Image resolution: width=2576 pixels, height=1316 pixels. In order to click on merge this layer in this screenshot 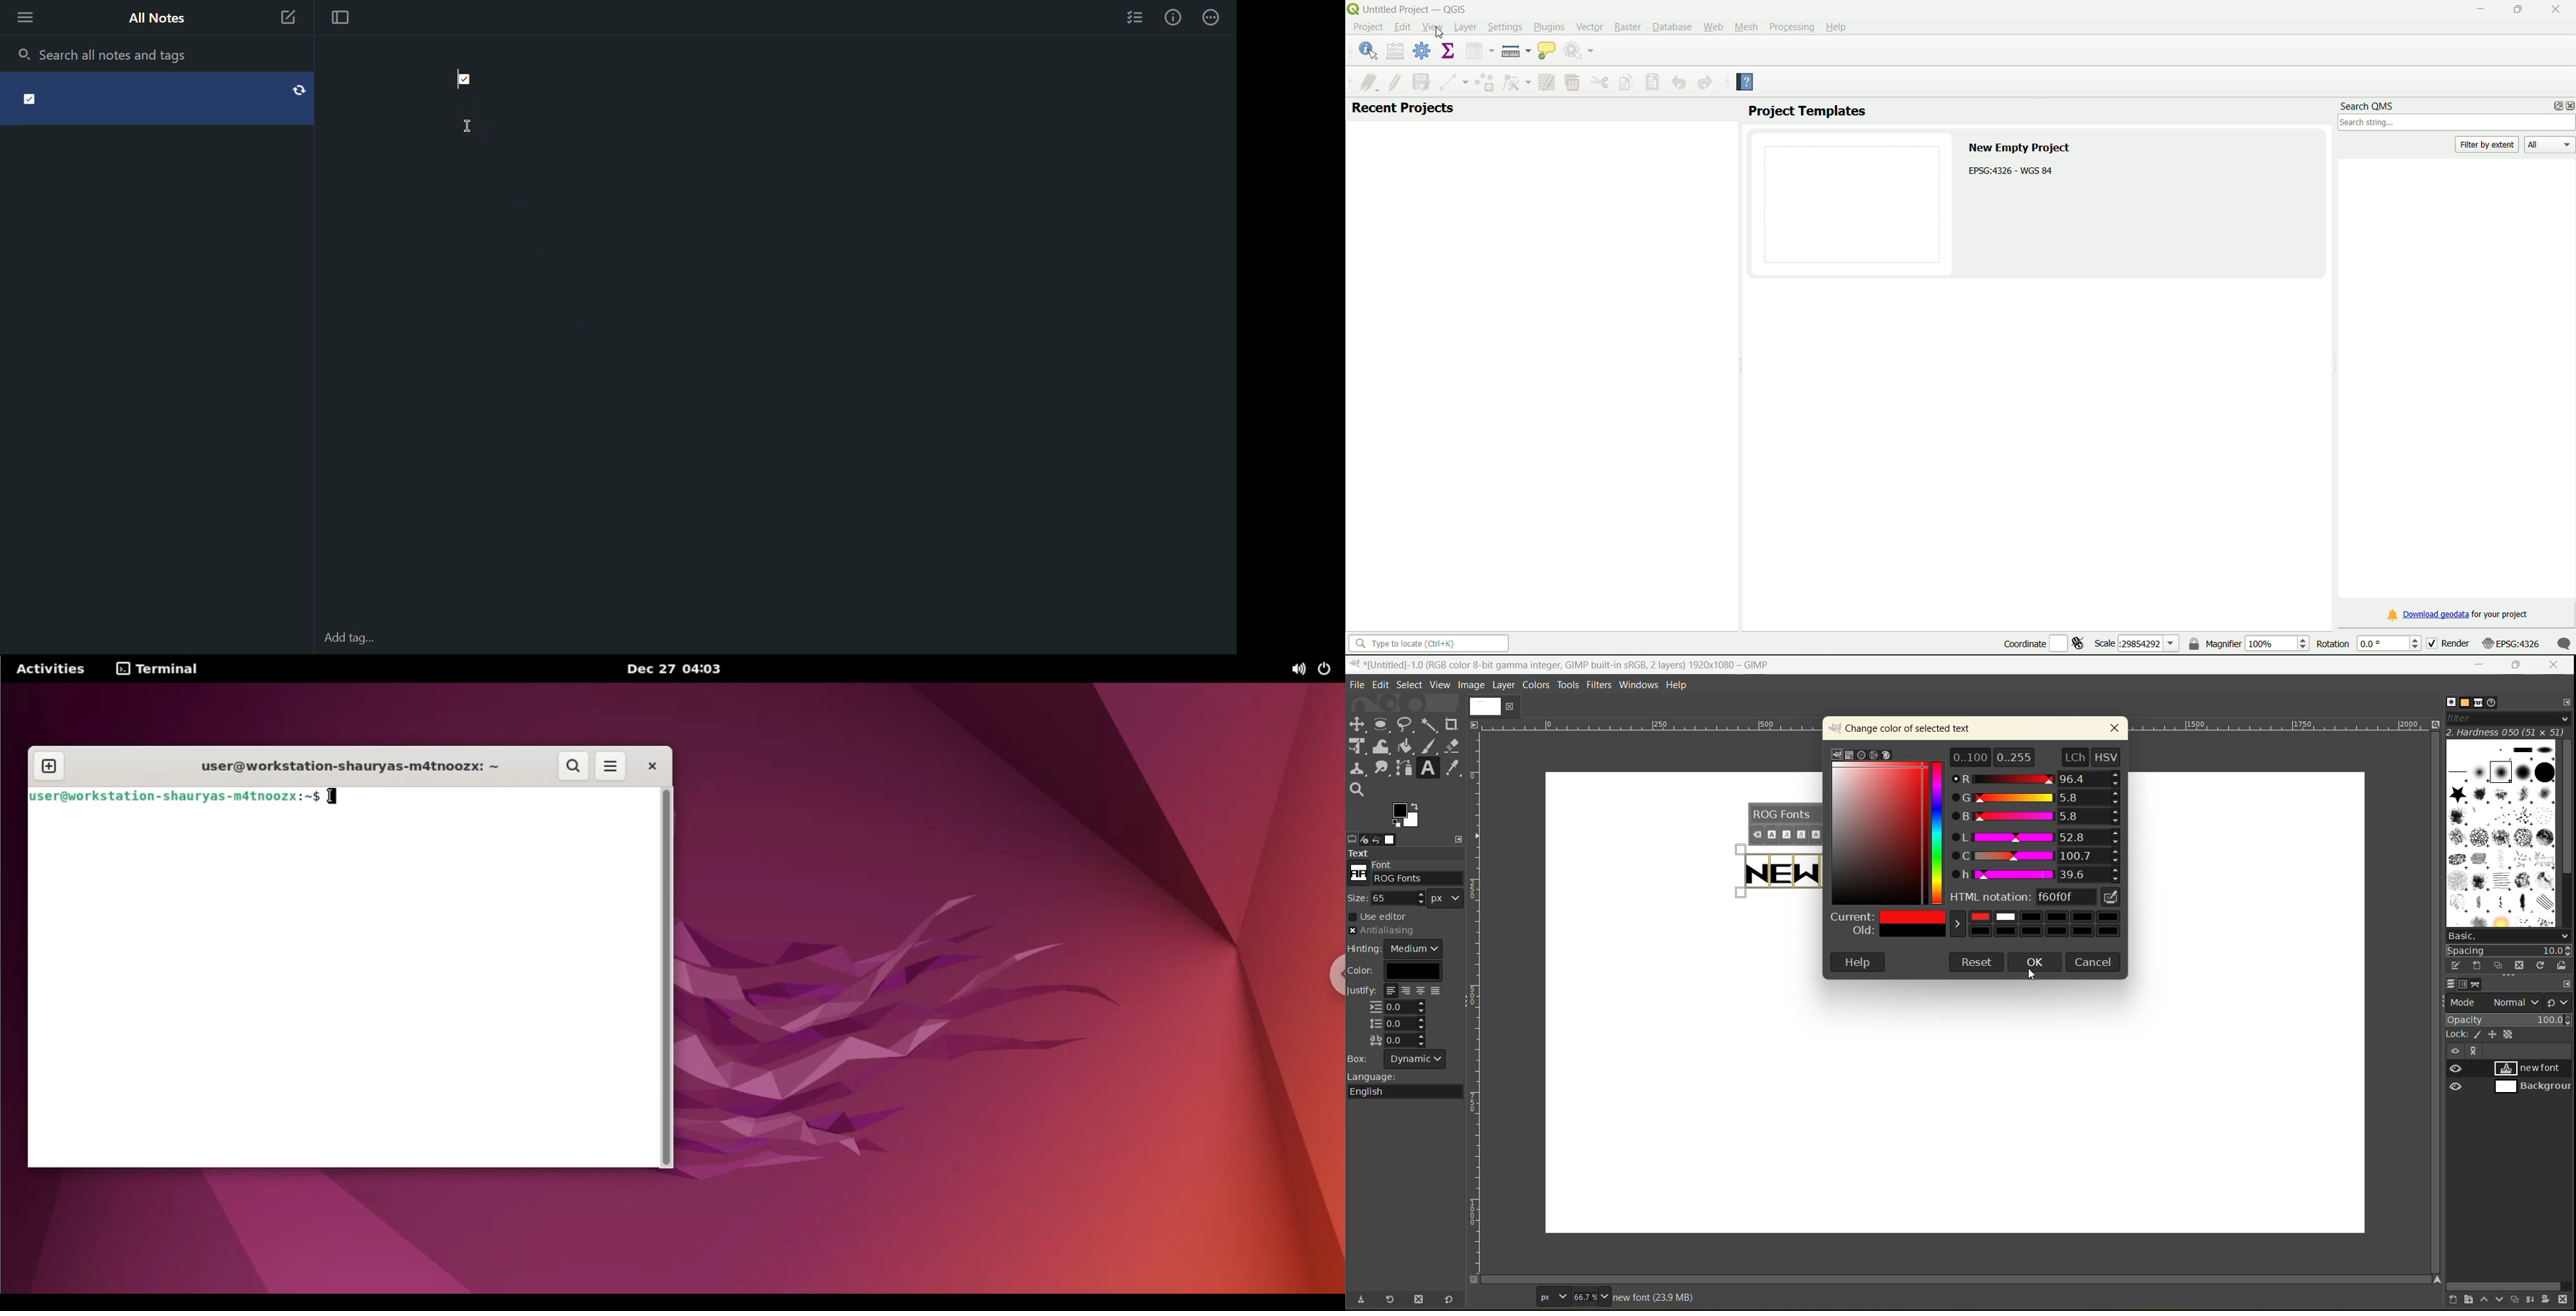, I will do `click(2535, 1300)`.